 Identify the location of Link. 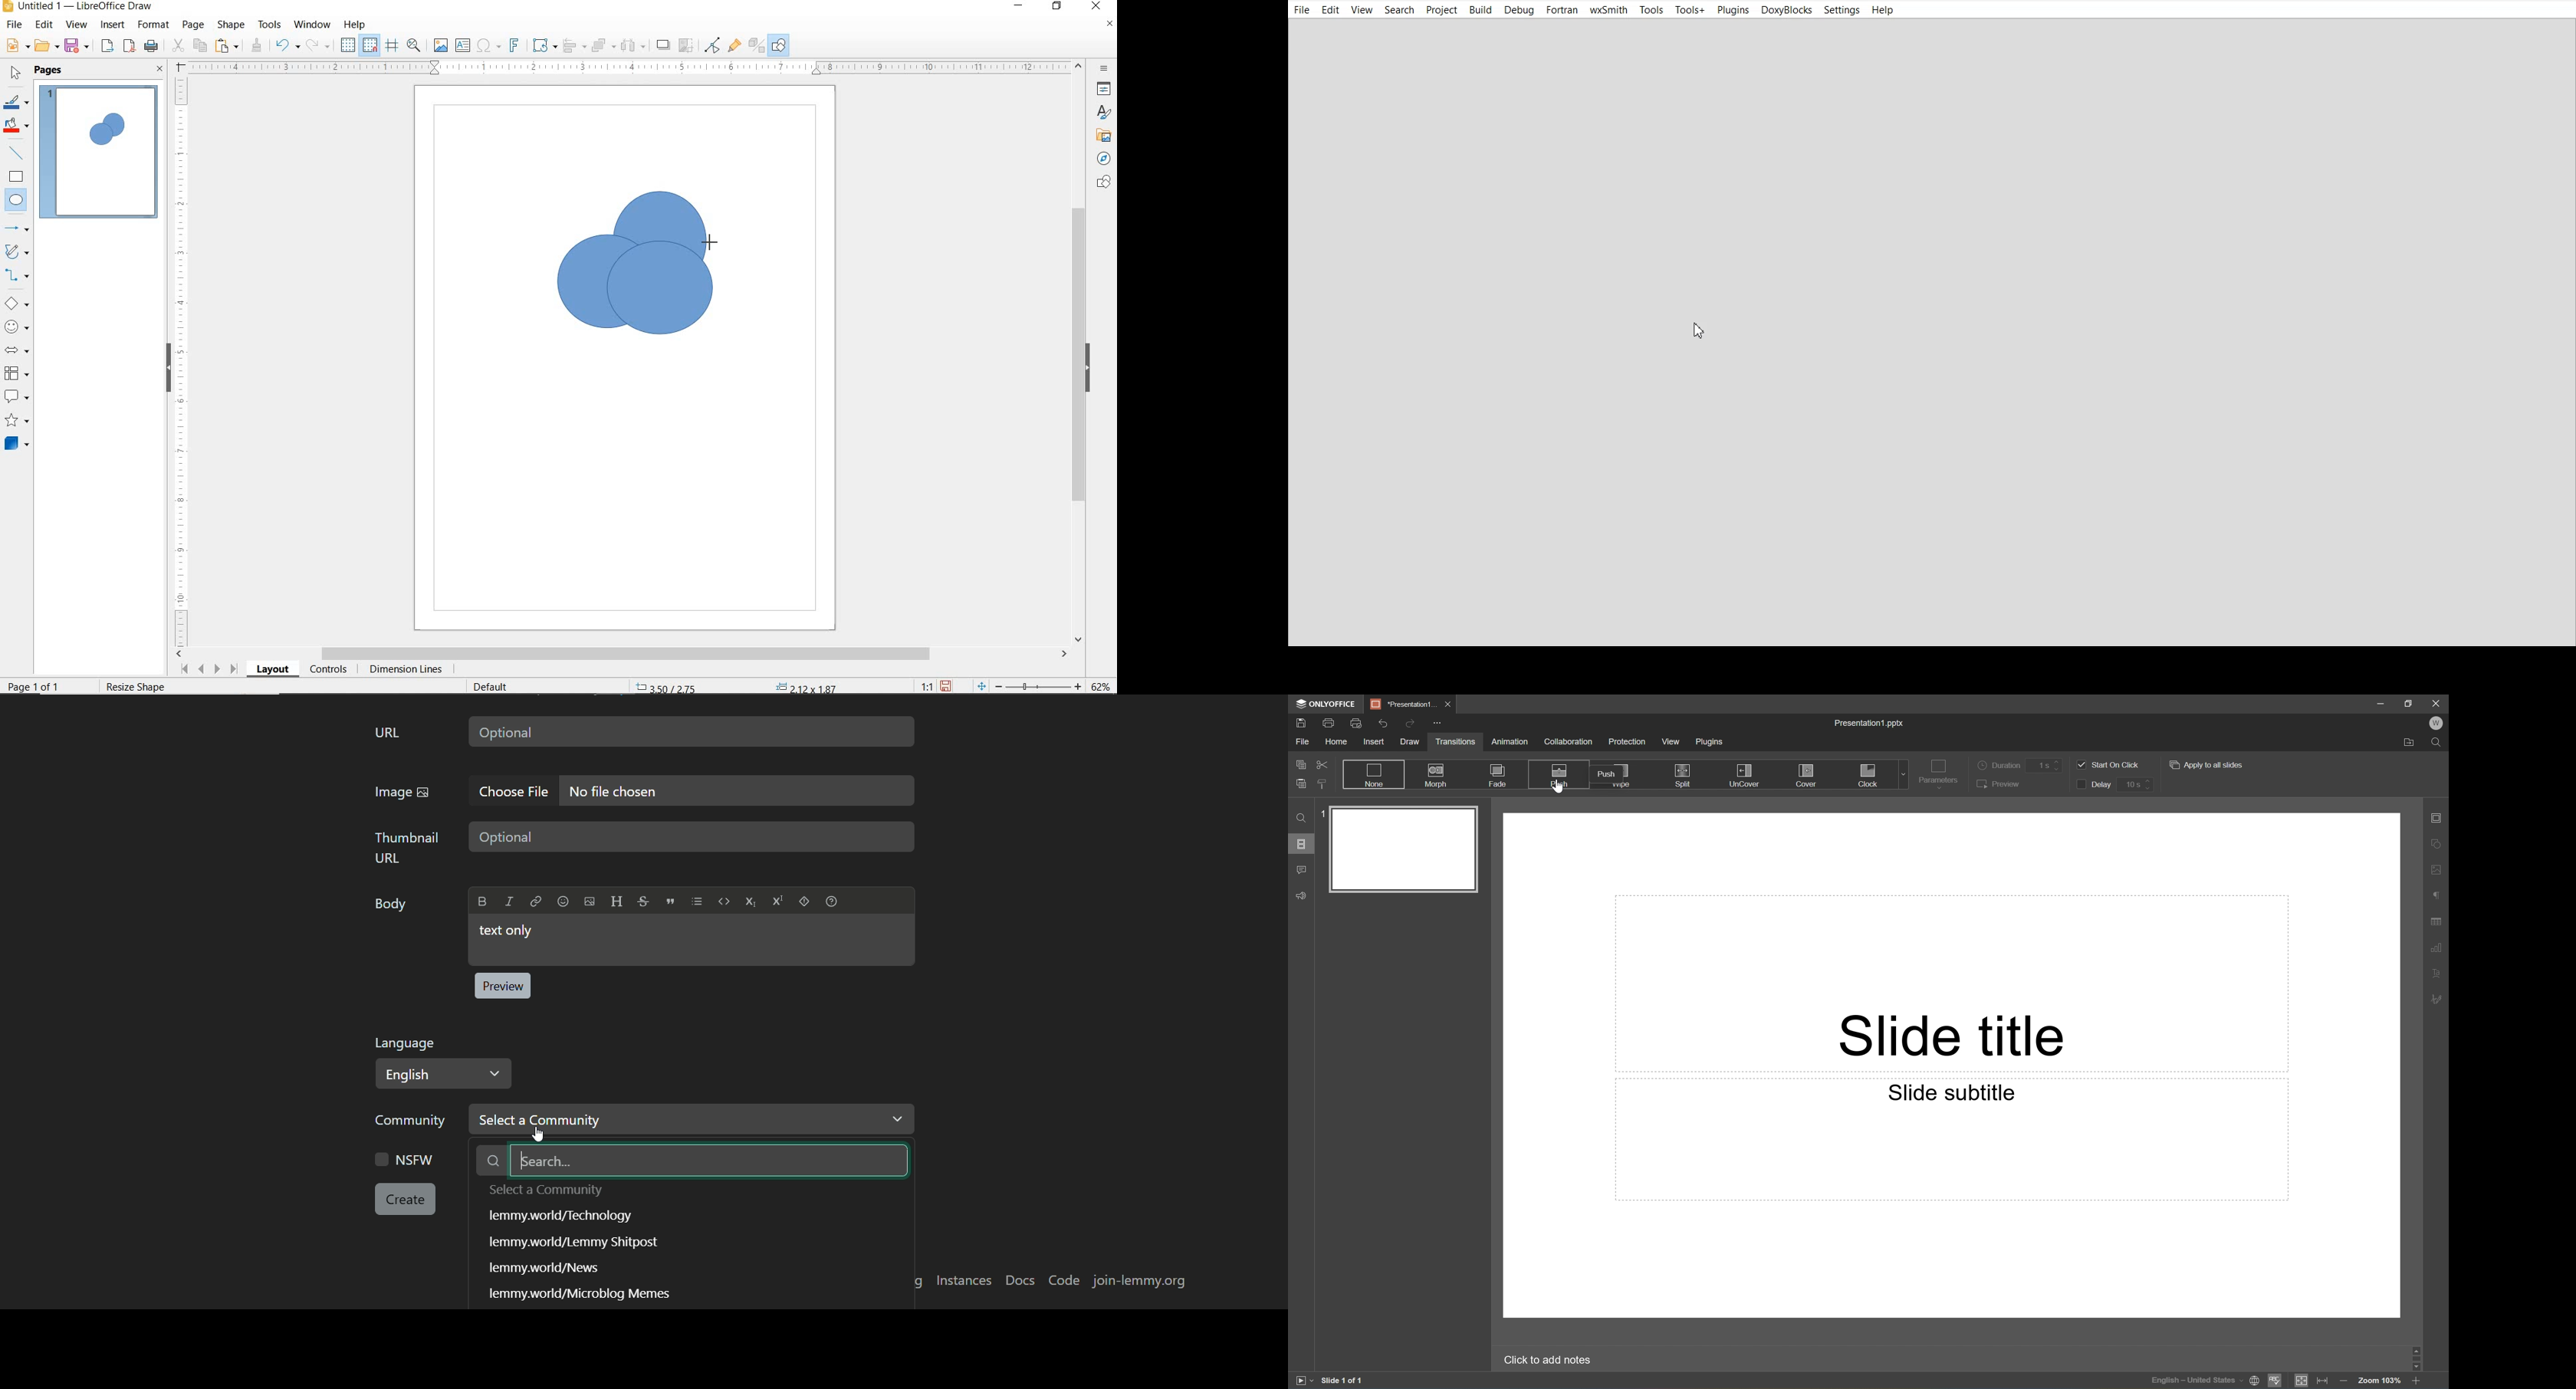
(535, 901).